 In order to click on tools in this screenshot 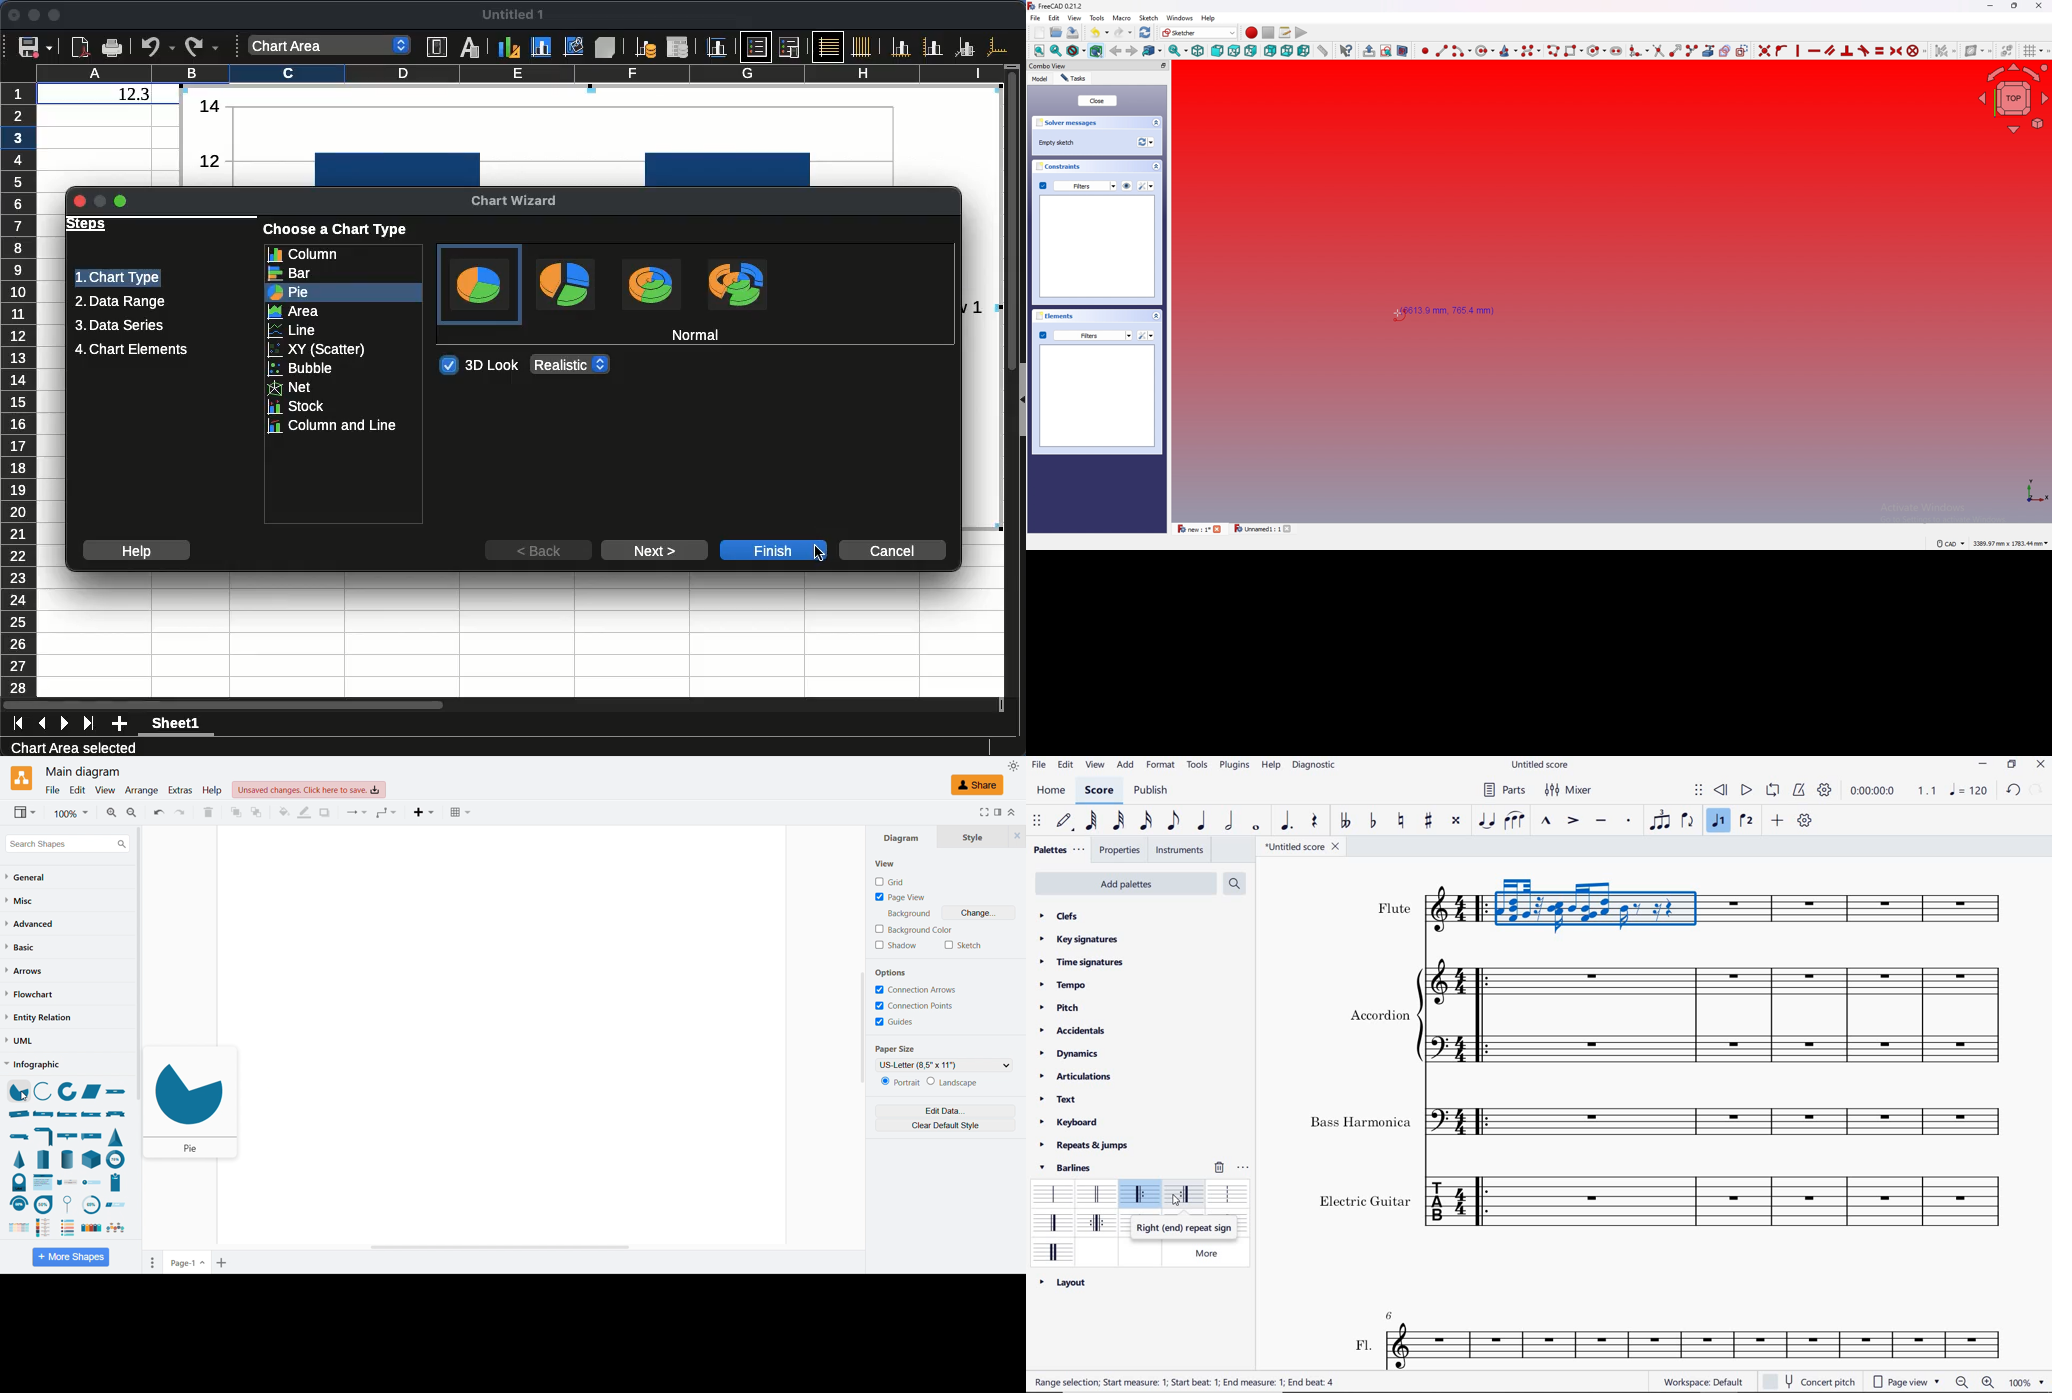, I will do `click(1097, 18)`.